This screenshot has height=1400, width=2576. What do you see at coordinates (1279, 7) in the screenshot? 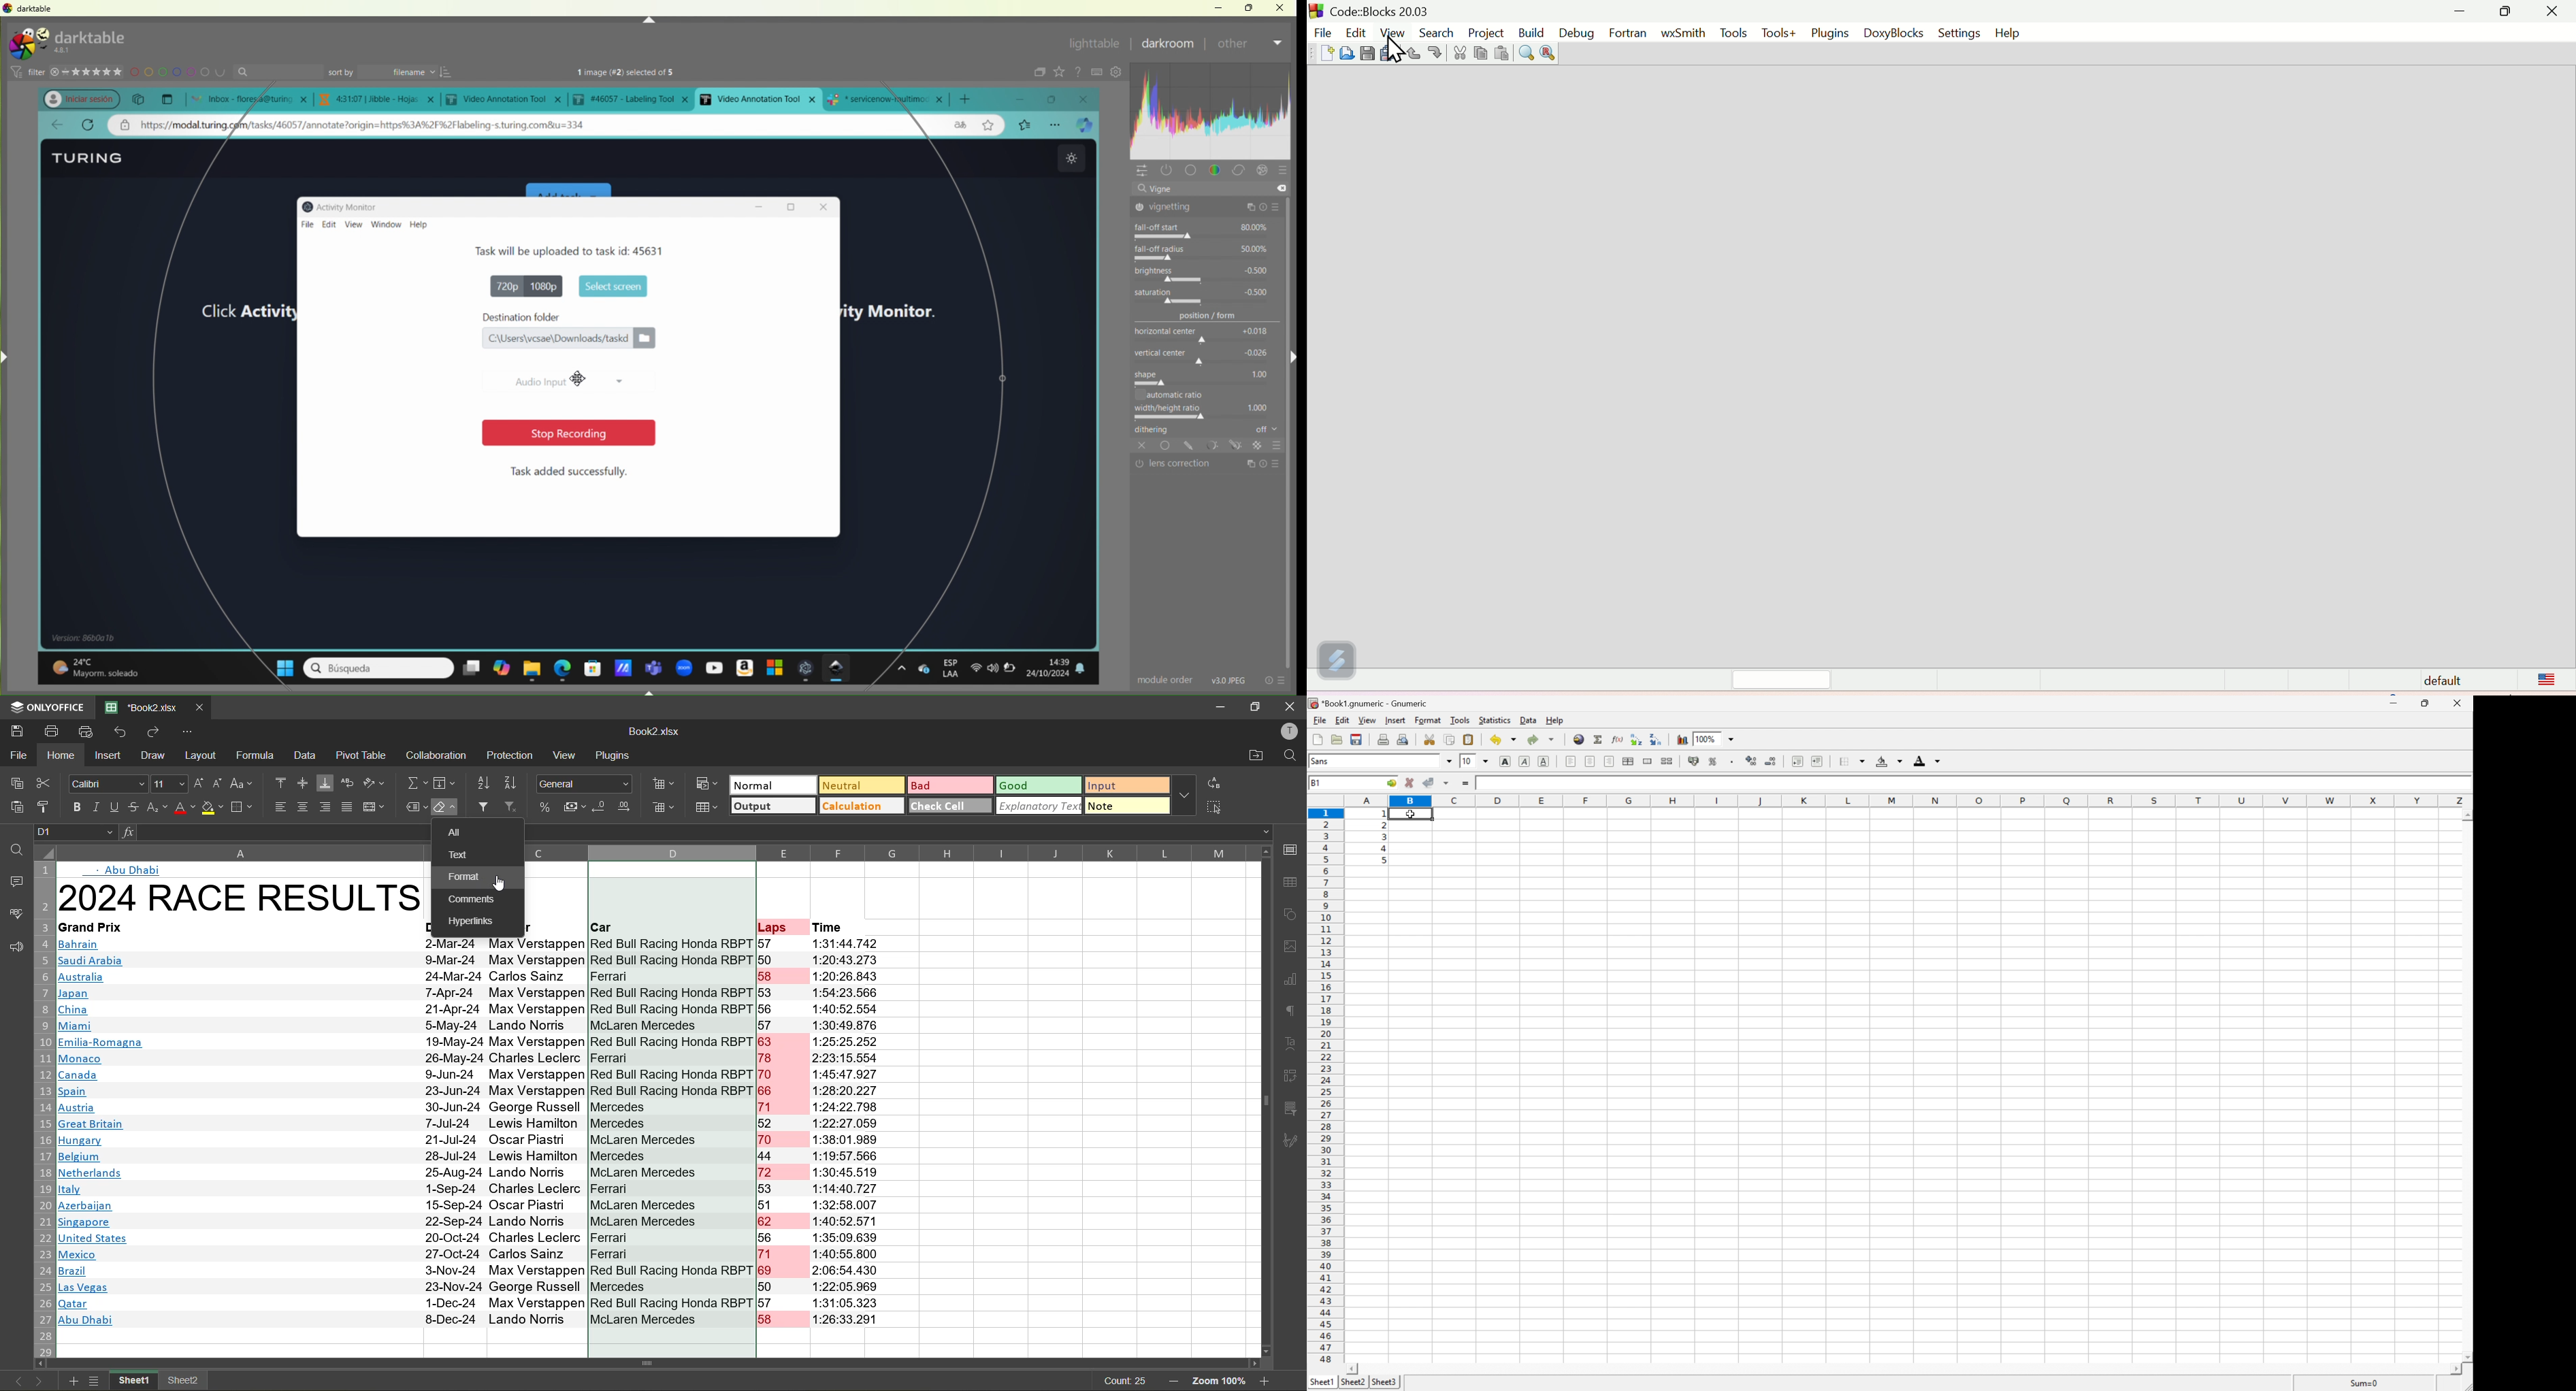
I see `Close` at bounding box center [1279, 7].